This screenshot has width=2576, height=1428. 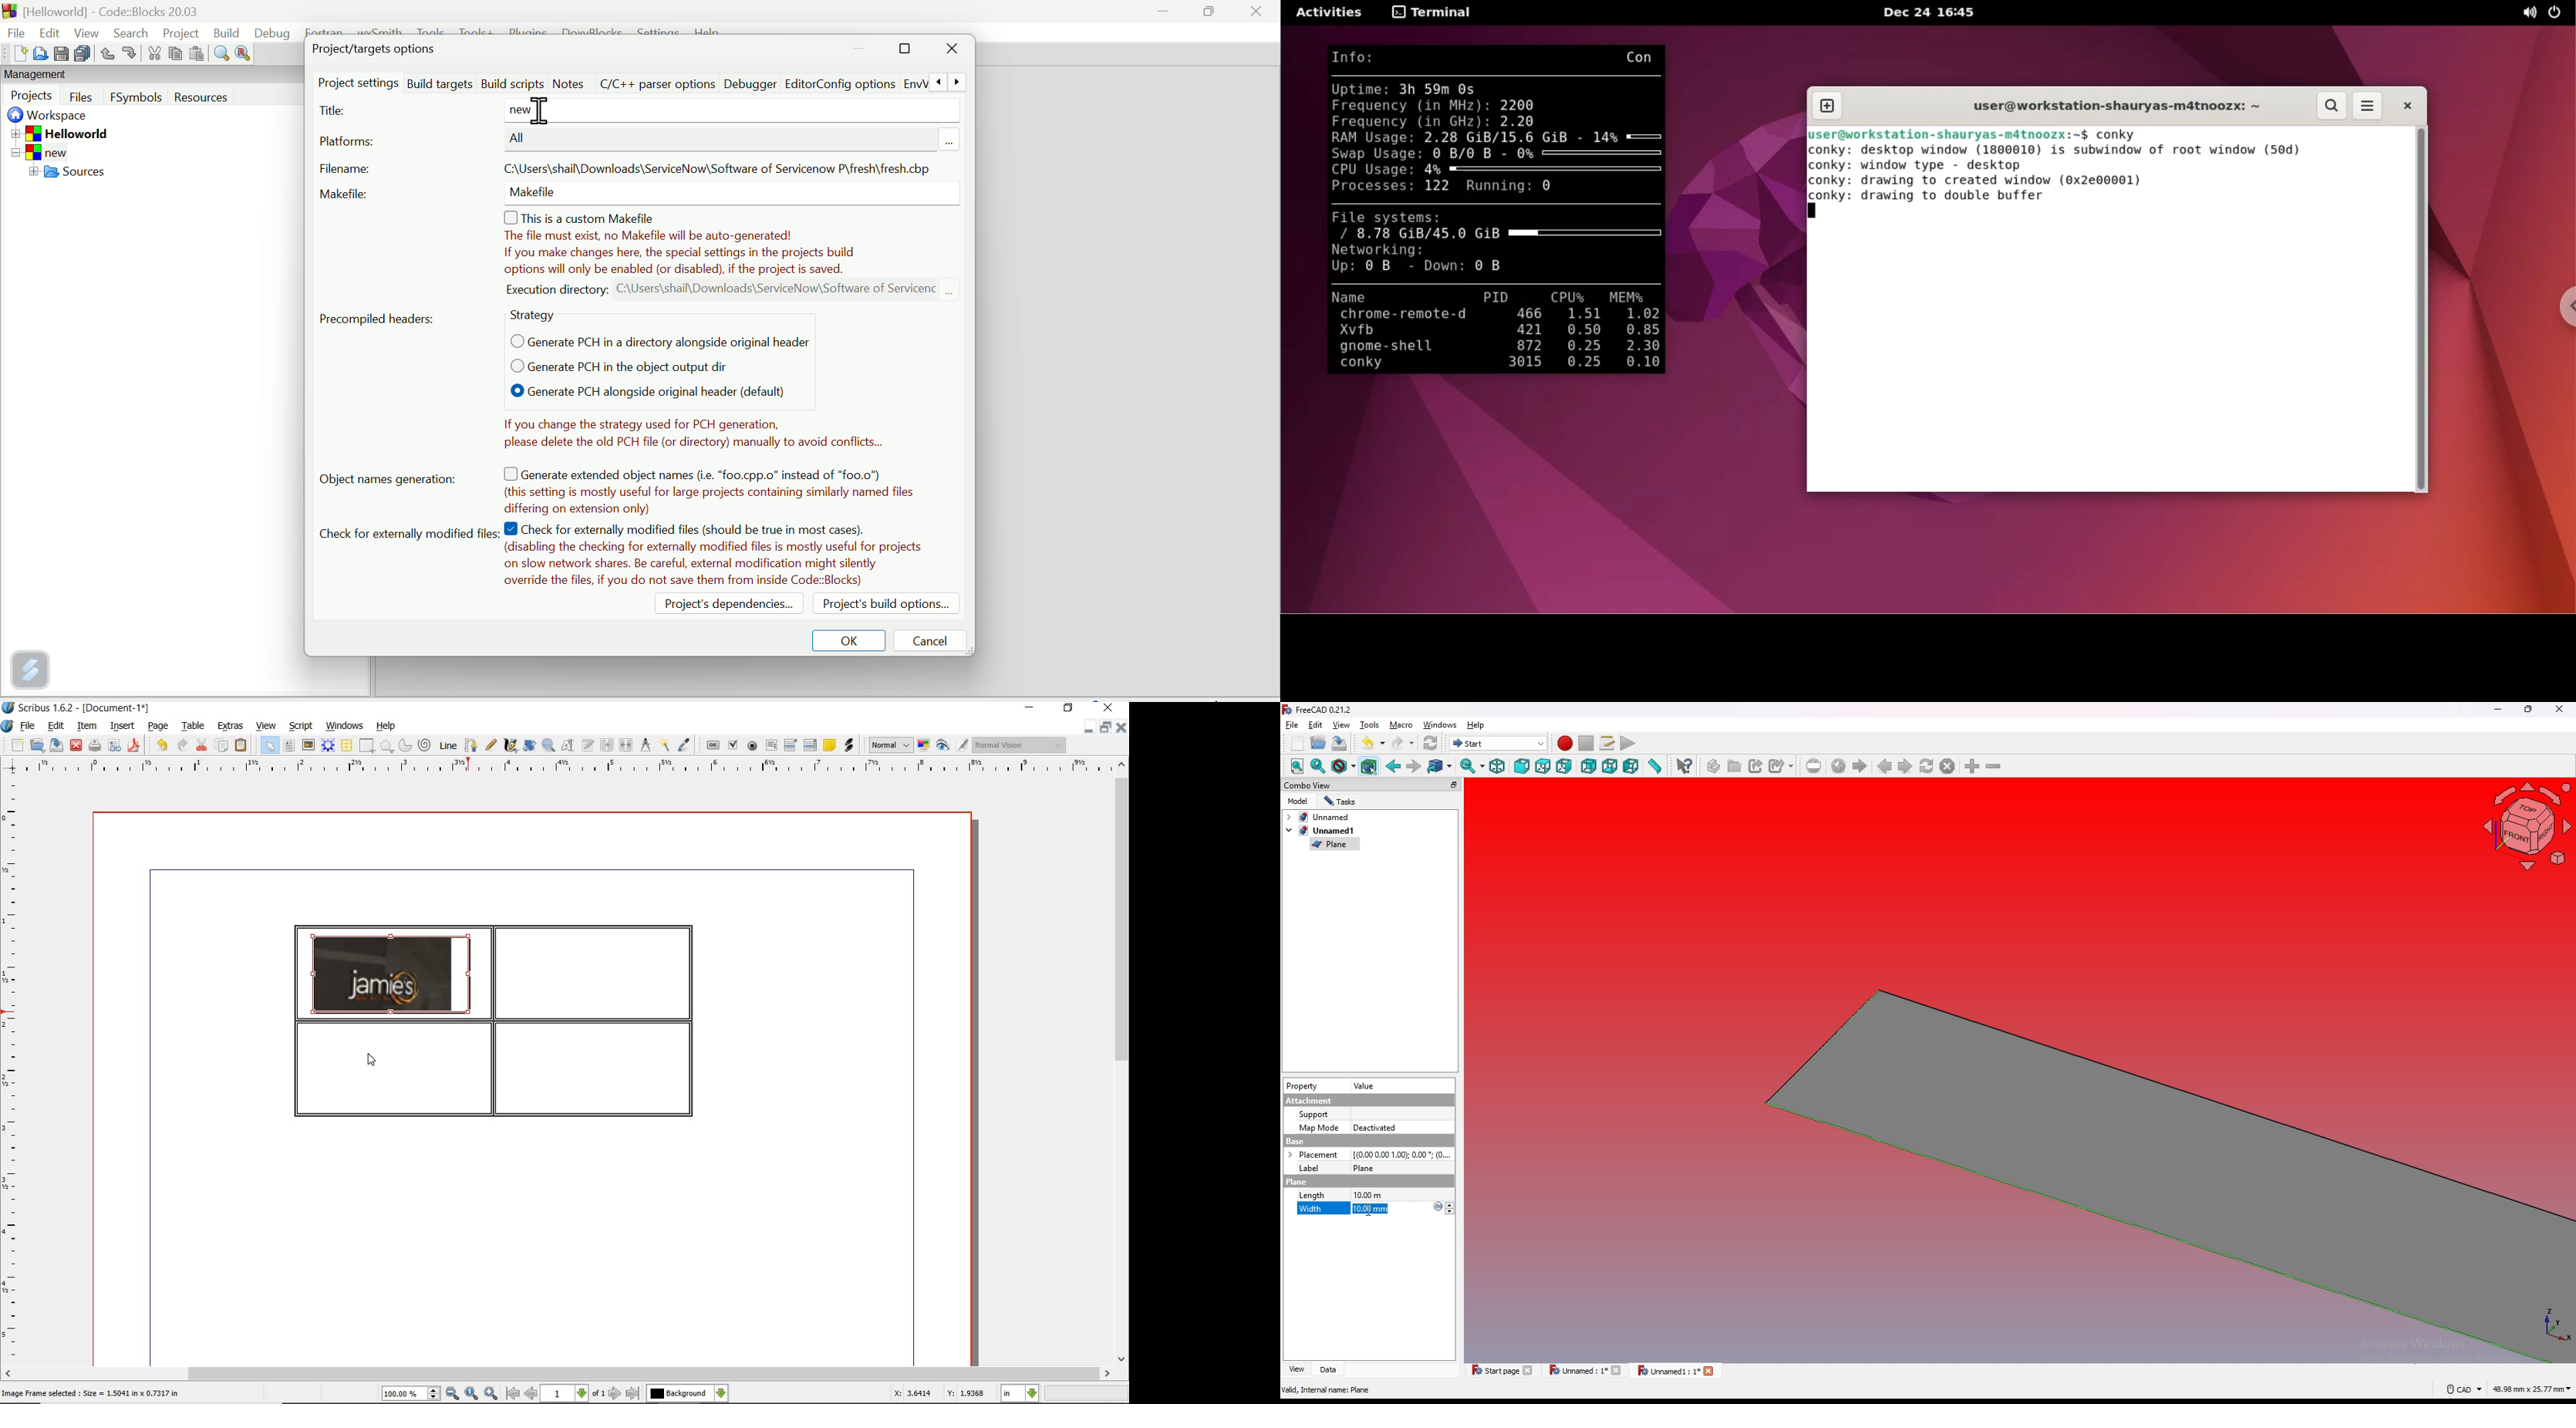 What do you see at coordinates (932, 639) in the screenshot?
I see `Cancel` at bounding box center [932, 639].